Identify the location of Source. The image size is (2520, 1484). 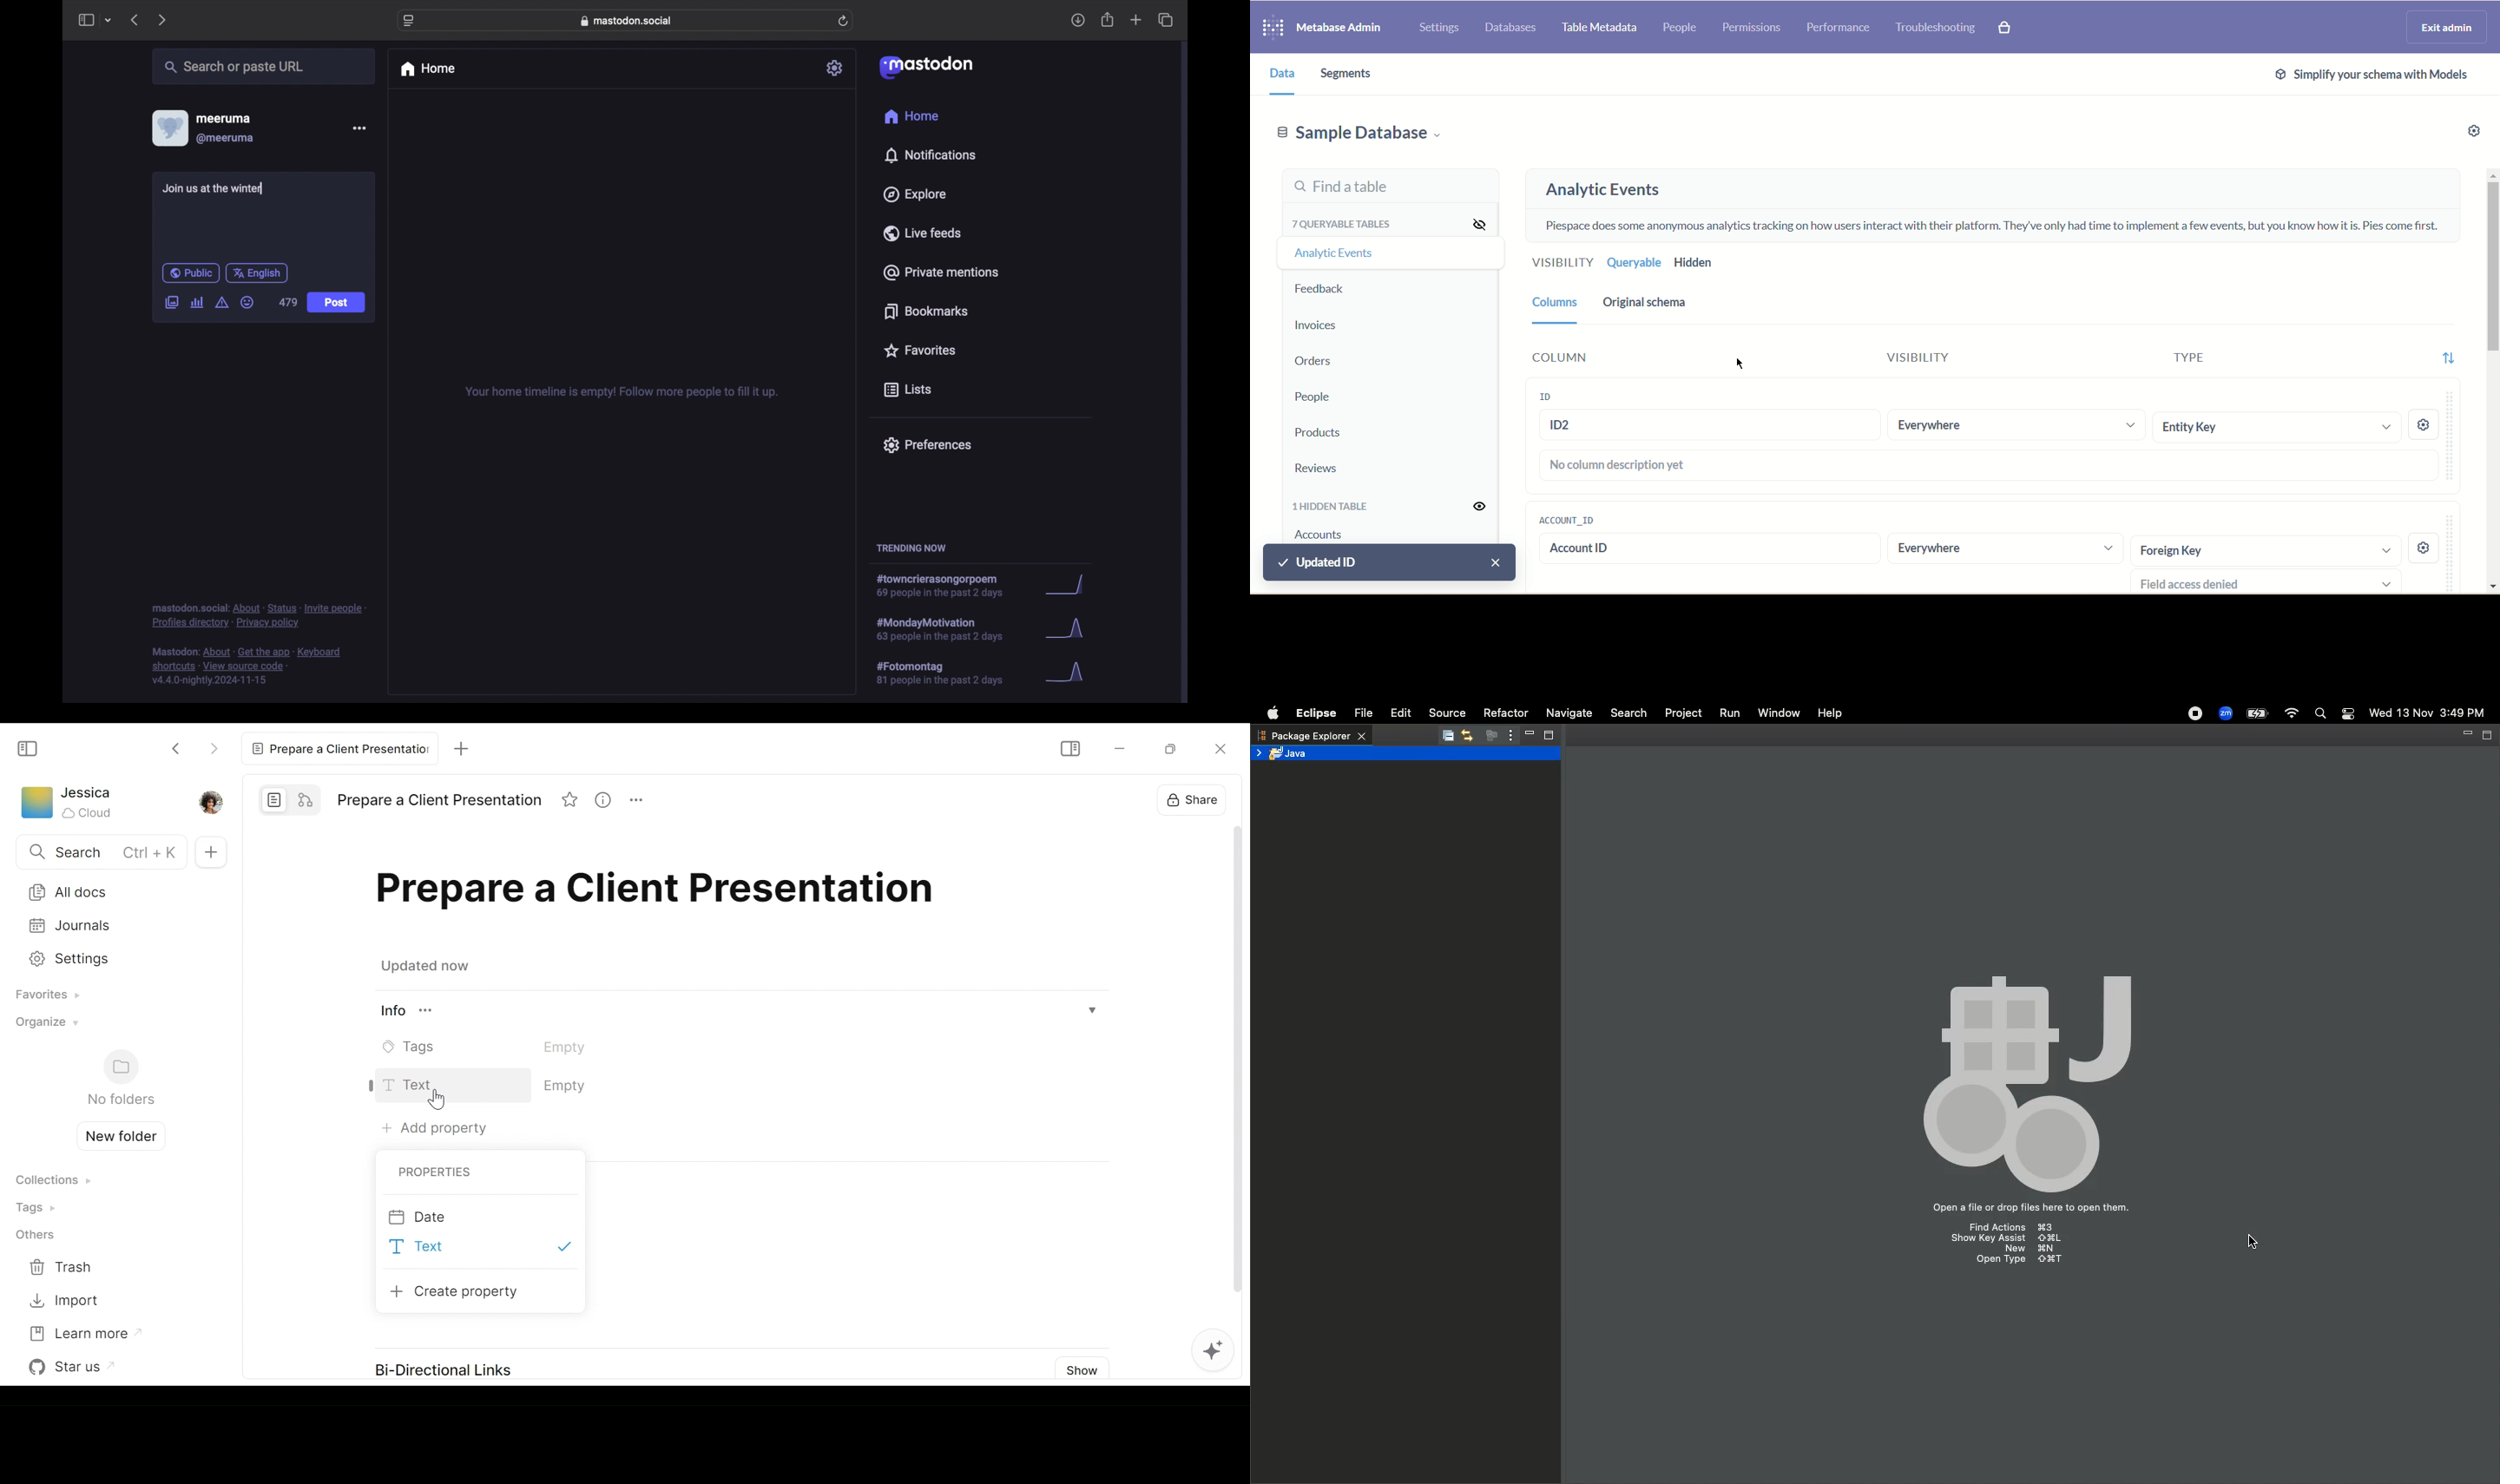
(1448, 713).